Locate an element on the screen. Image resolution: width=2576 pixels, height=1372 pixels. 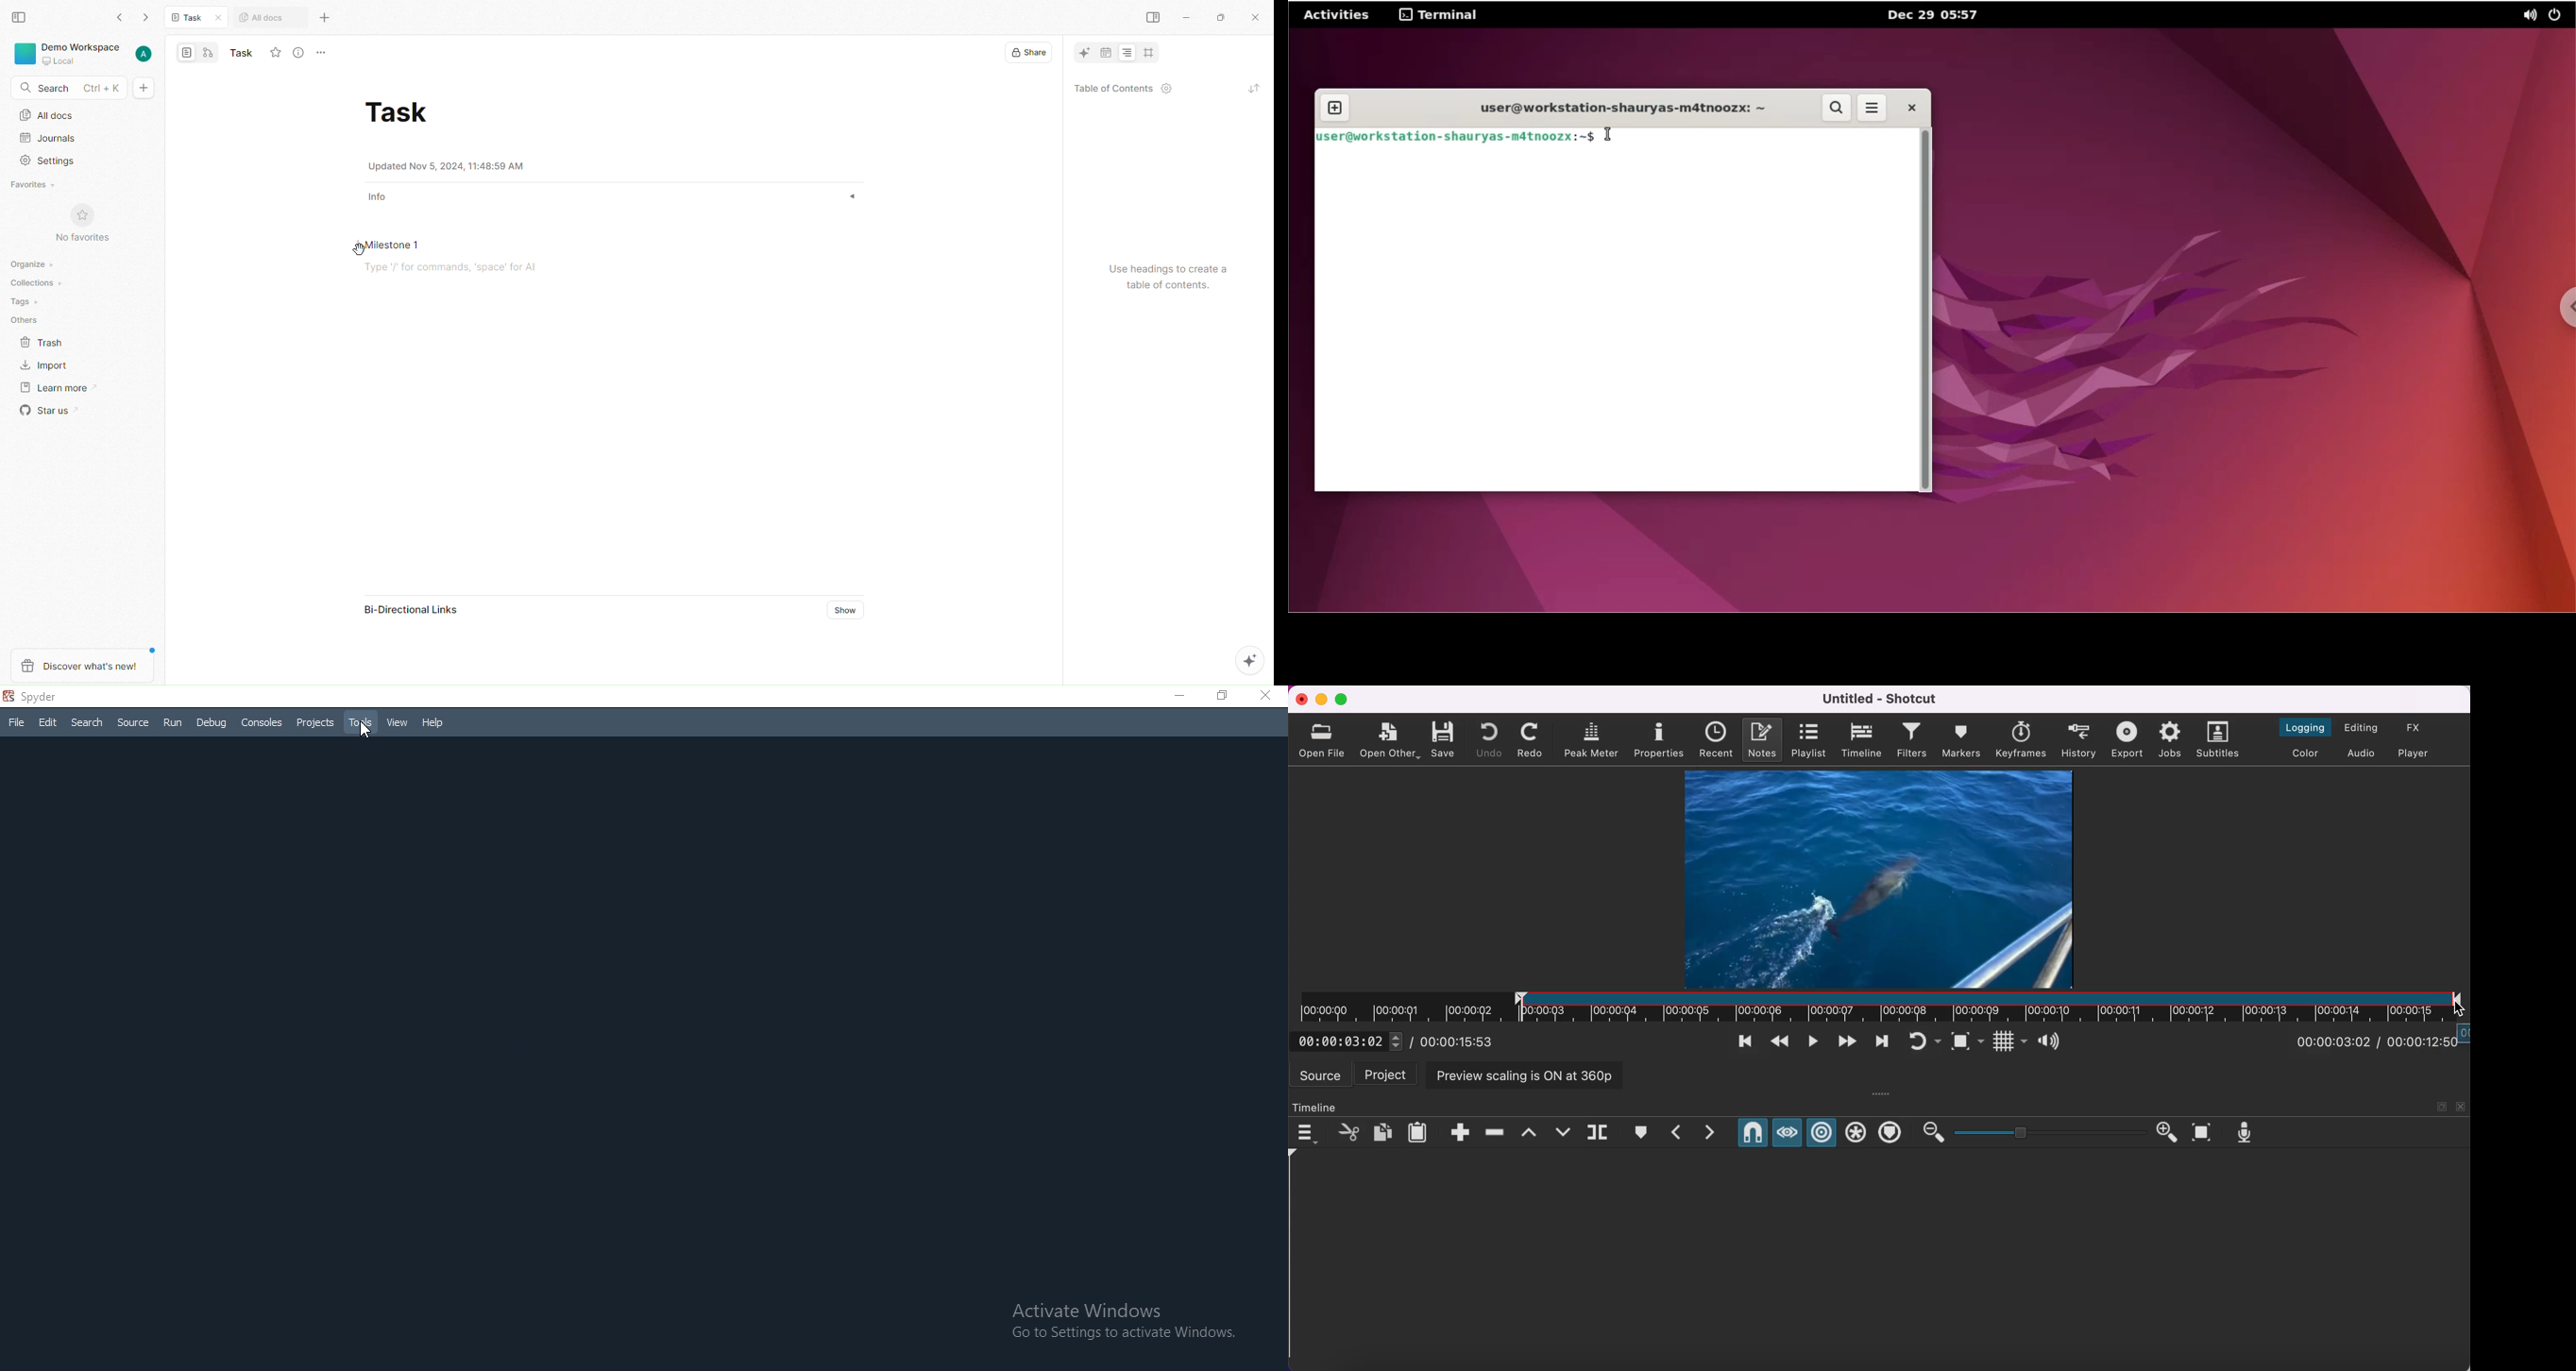
timeline menu is located at coordinates (1309, 1131).